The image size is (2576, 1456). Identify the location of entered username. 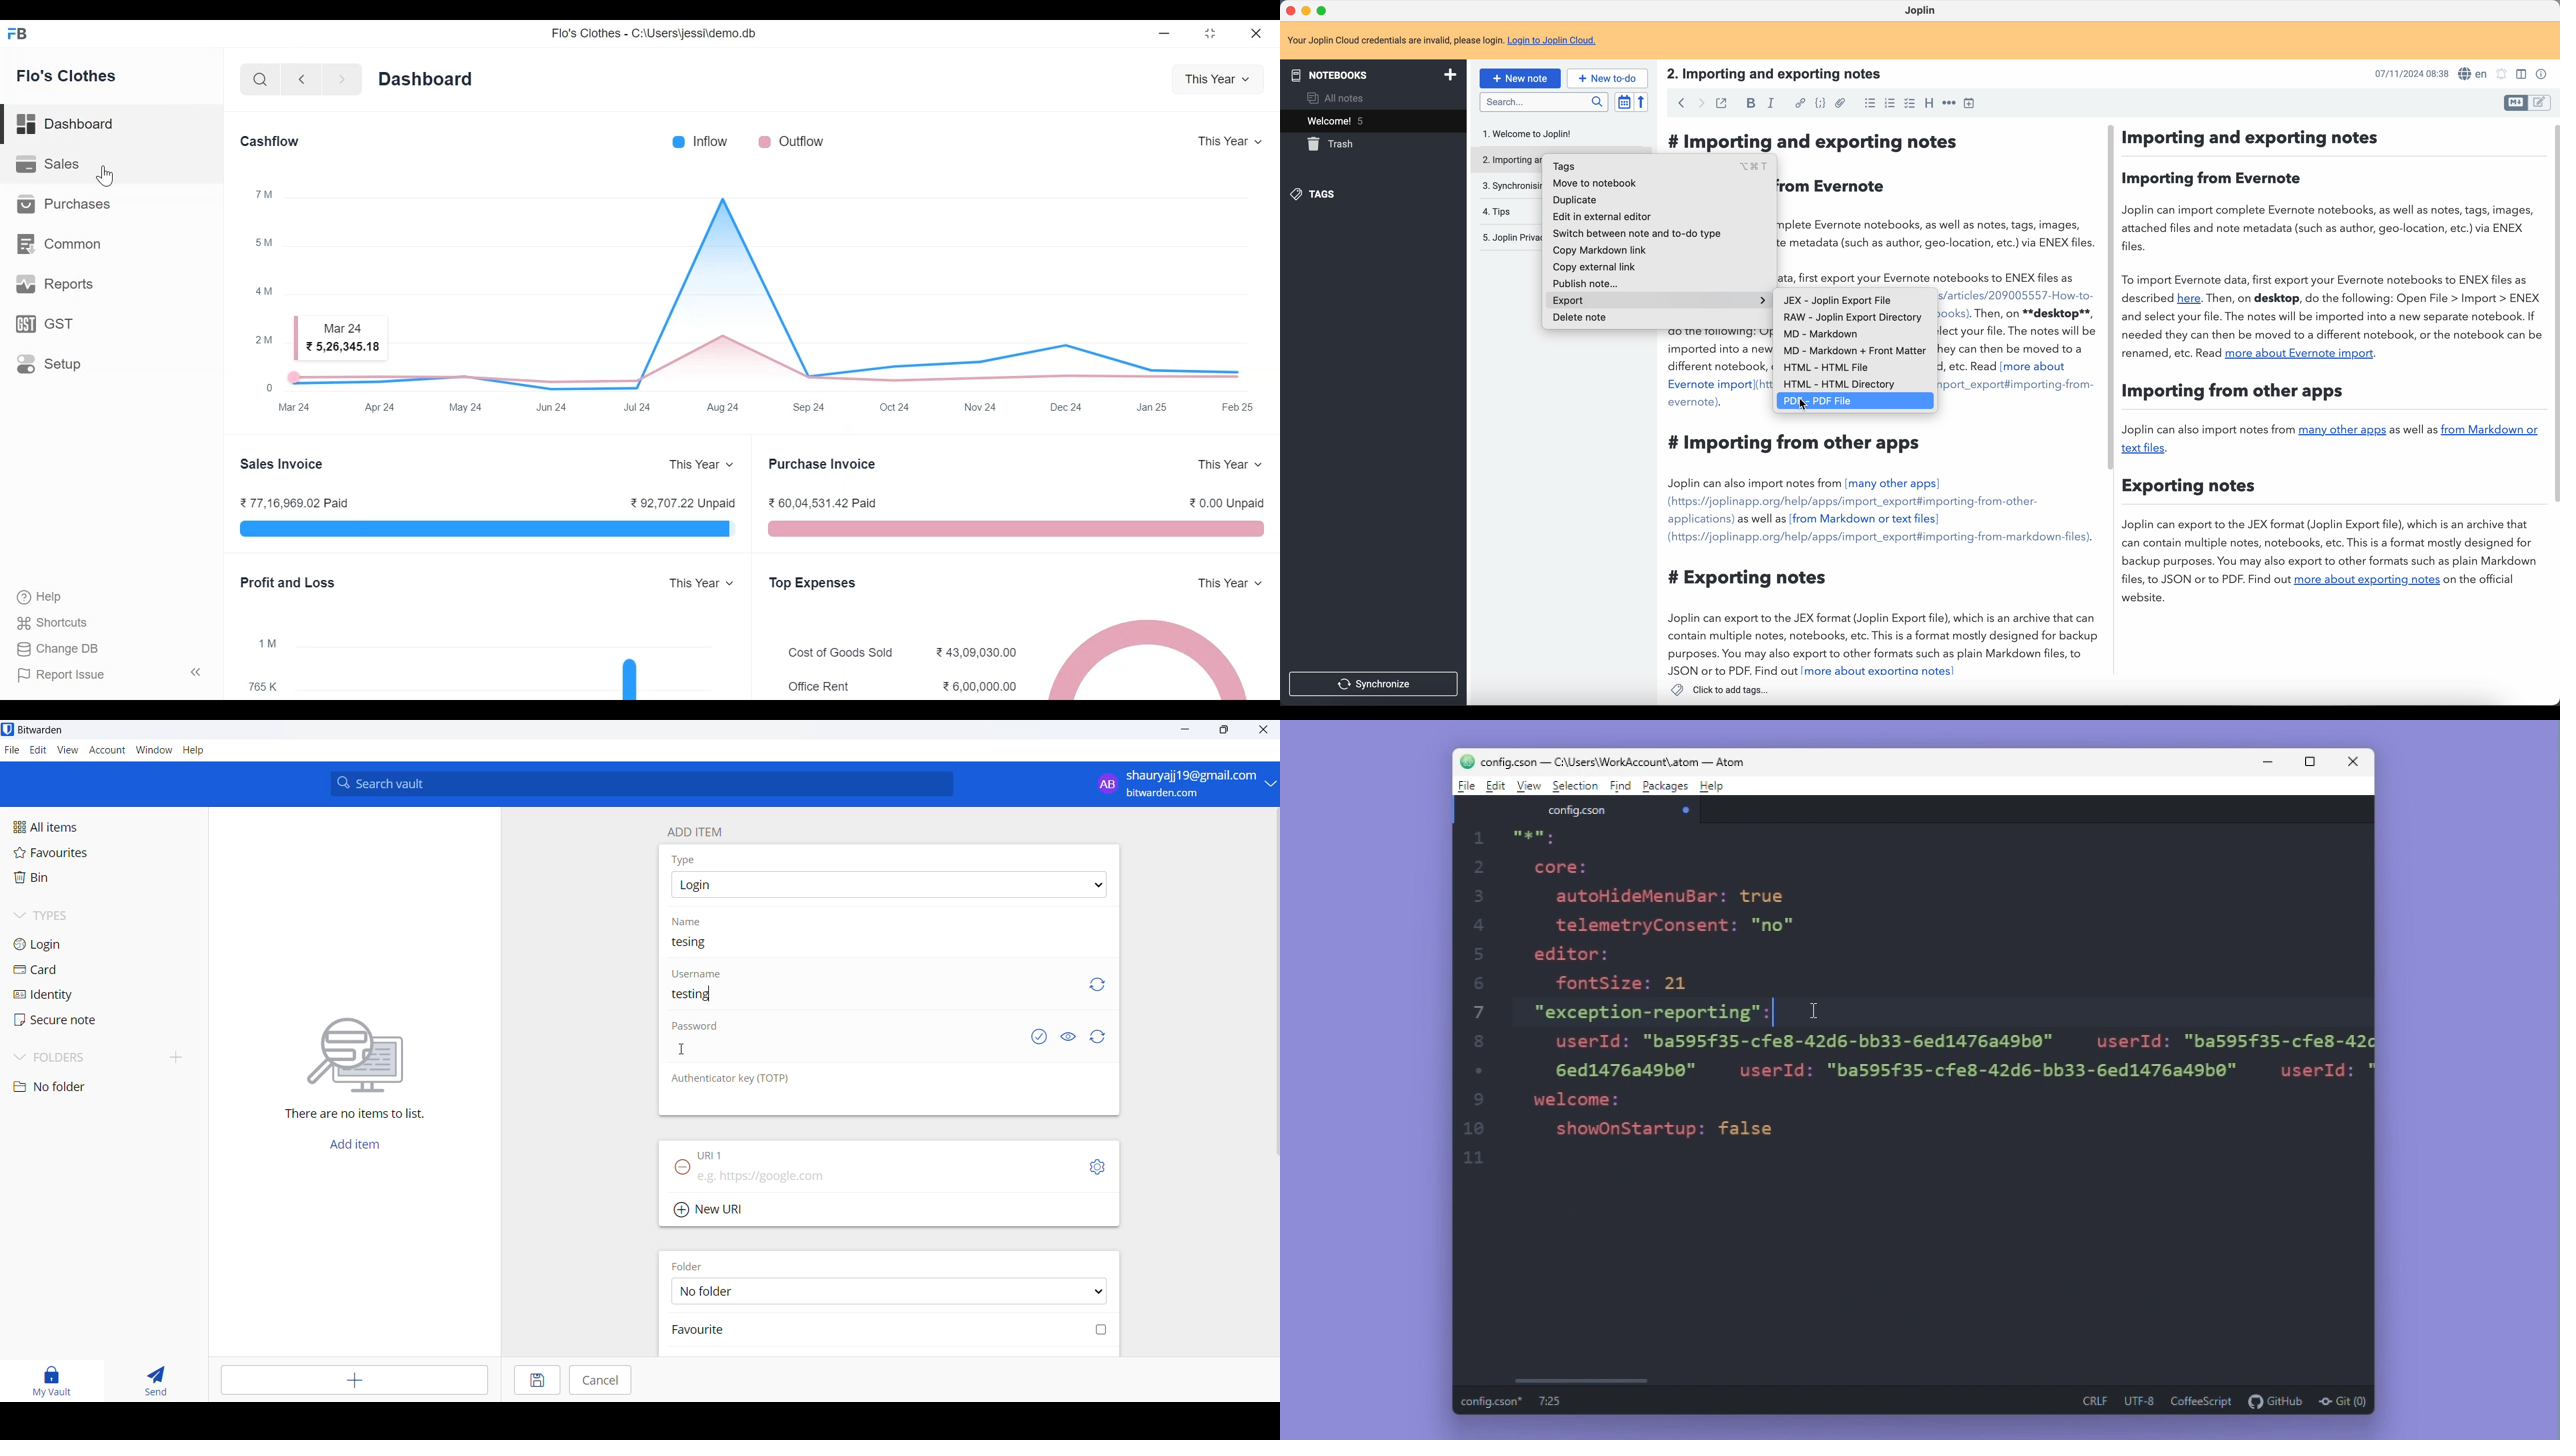
(699, 995).